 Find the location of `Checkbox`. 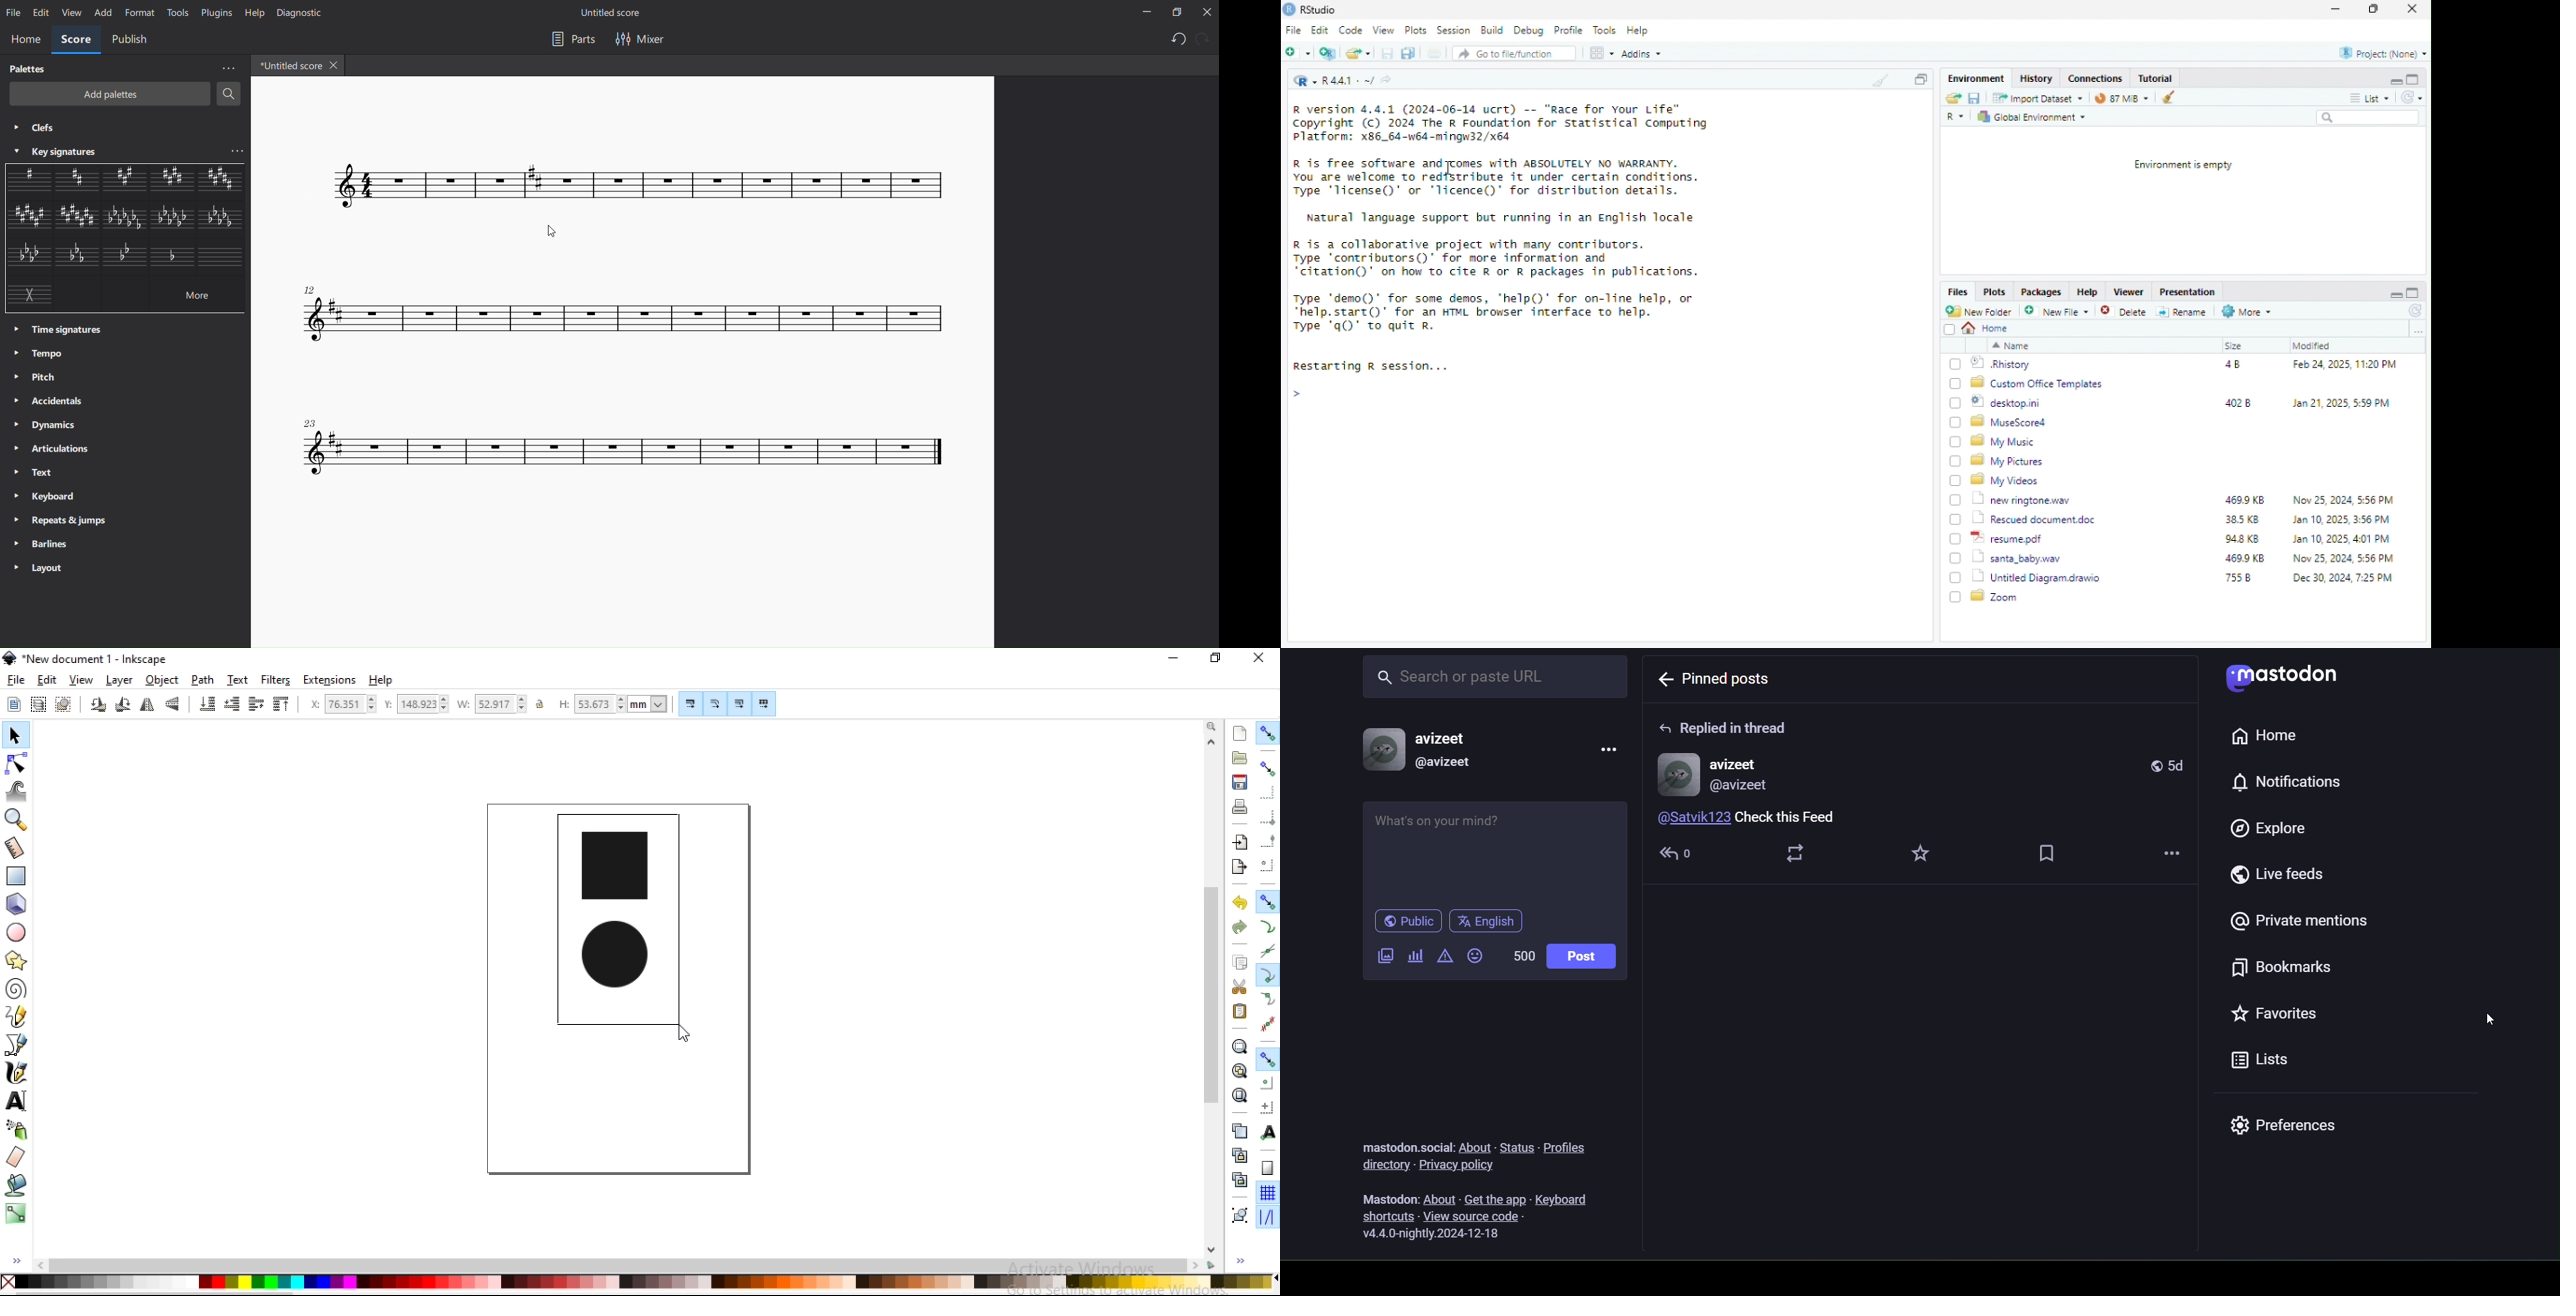

Checkbox is located at coordinates (1950, 329).